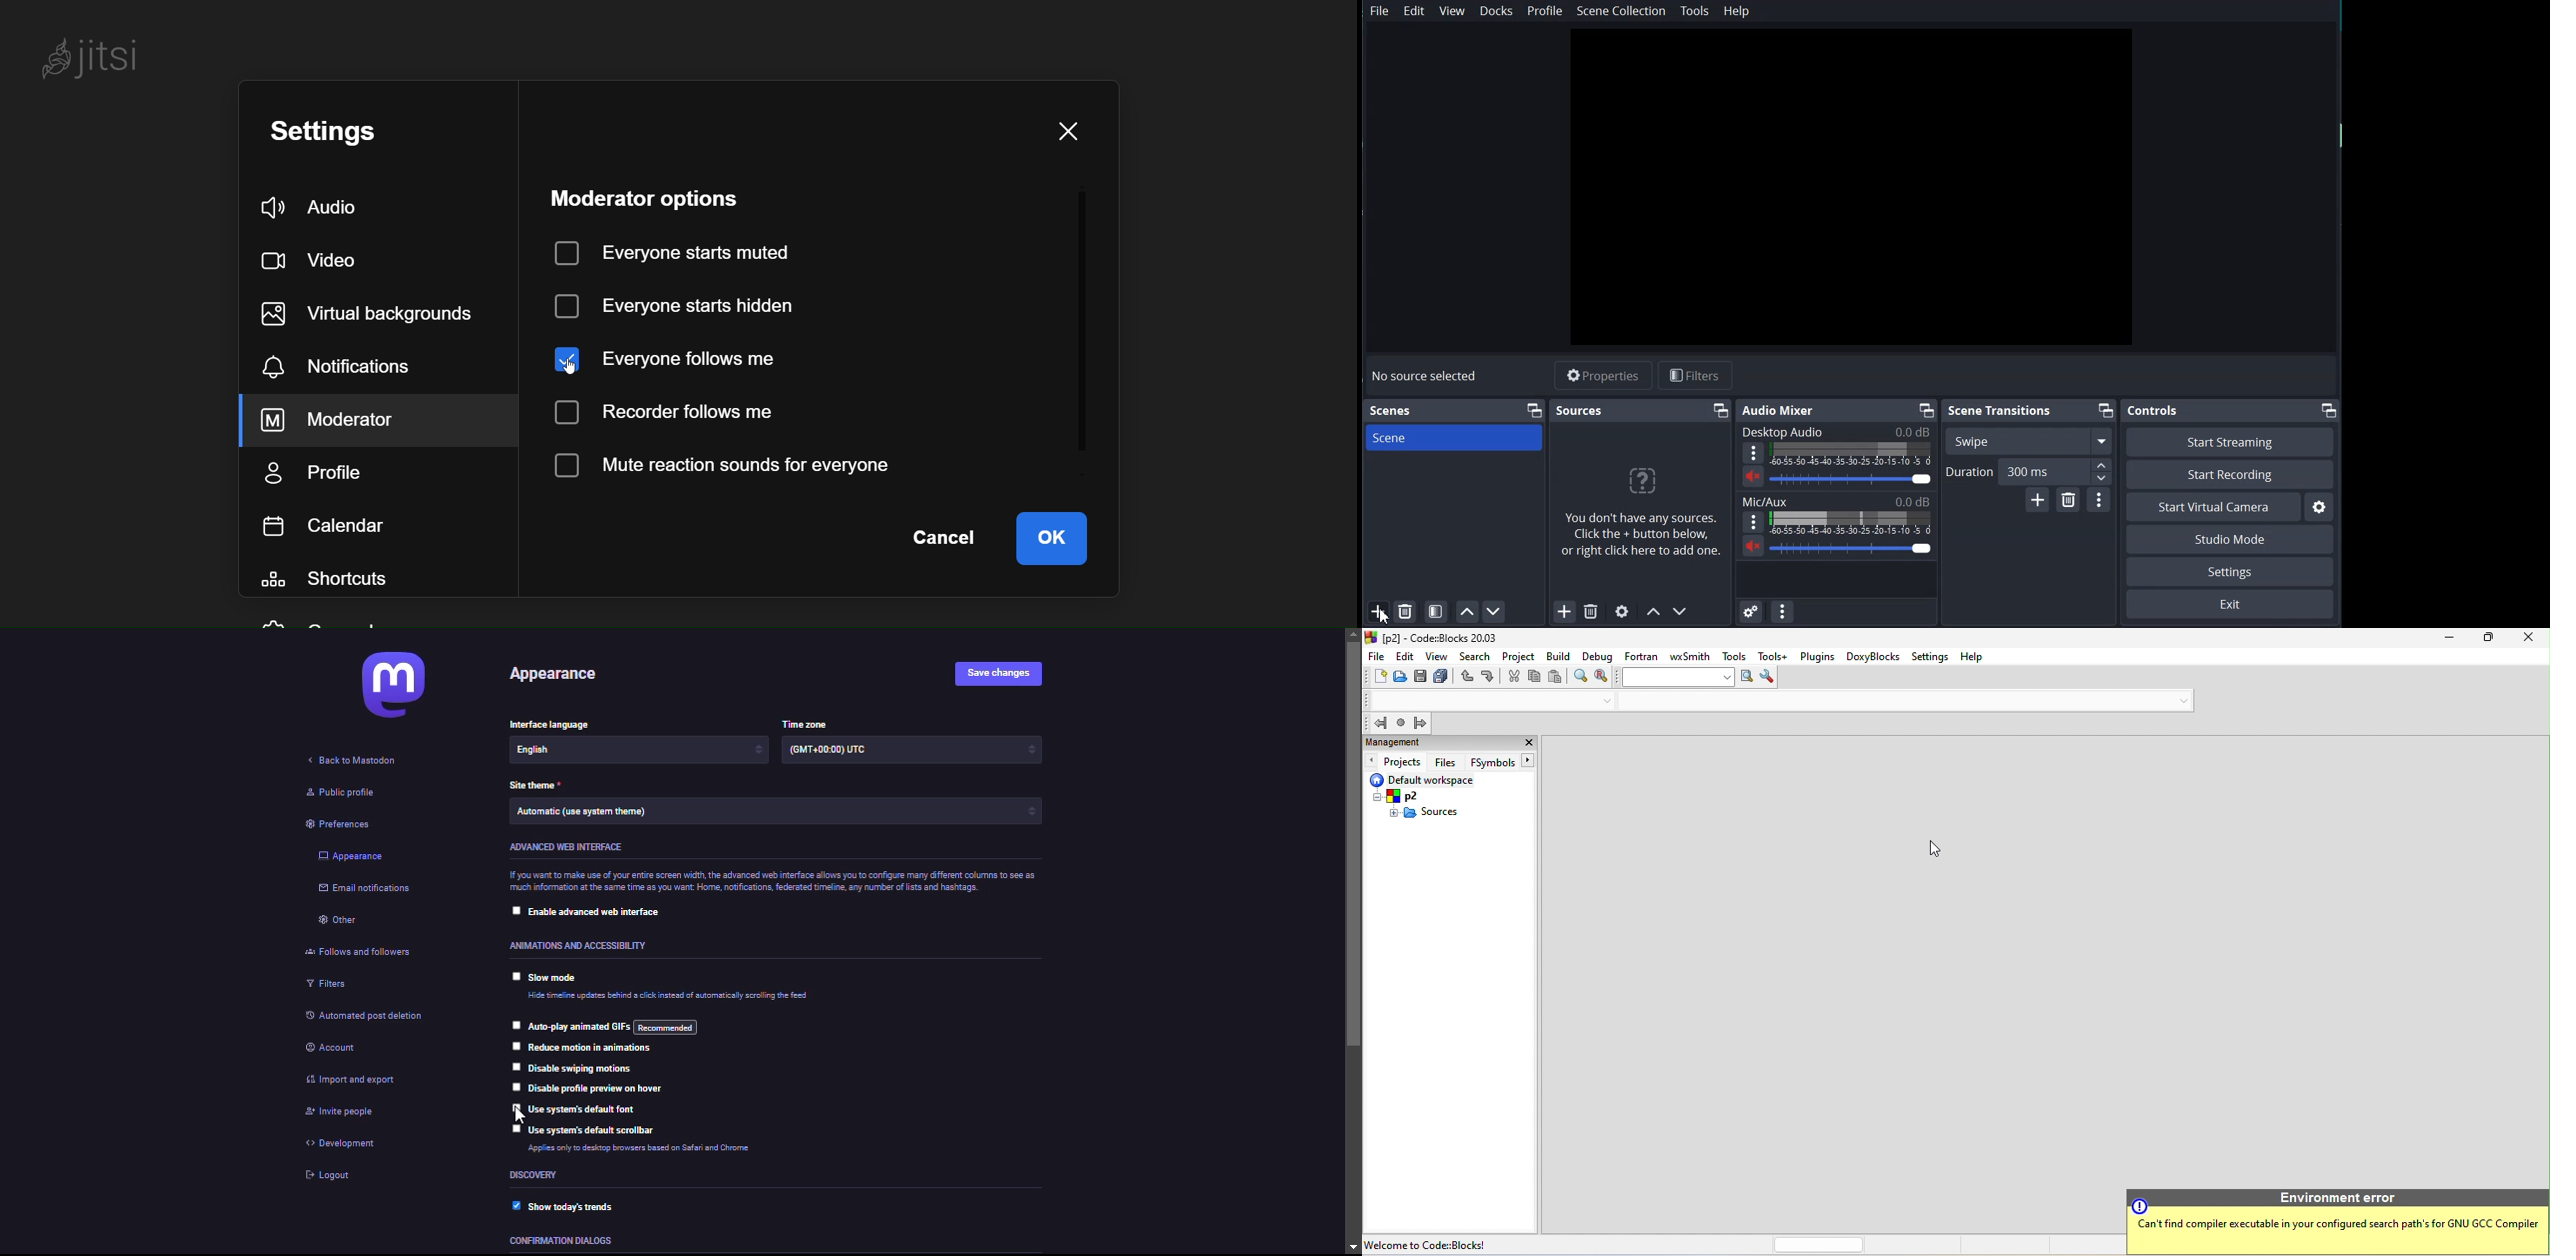  I want to click on minimize, so click(2440, 638).